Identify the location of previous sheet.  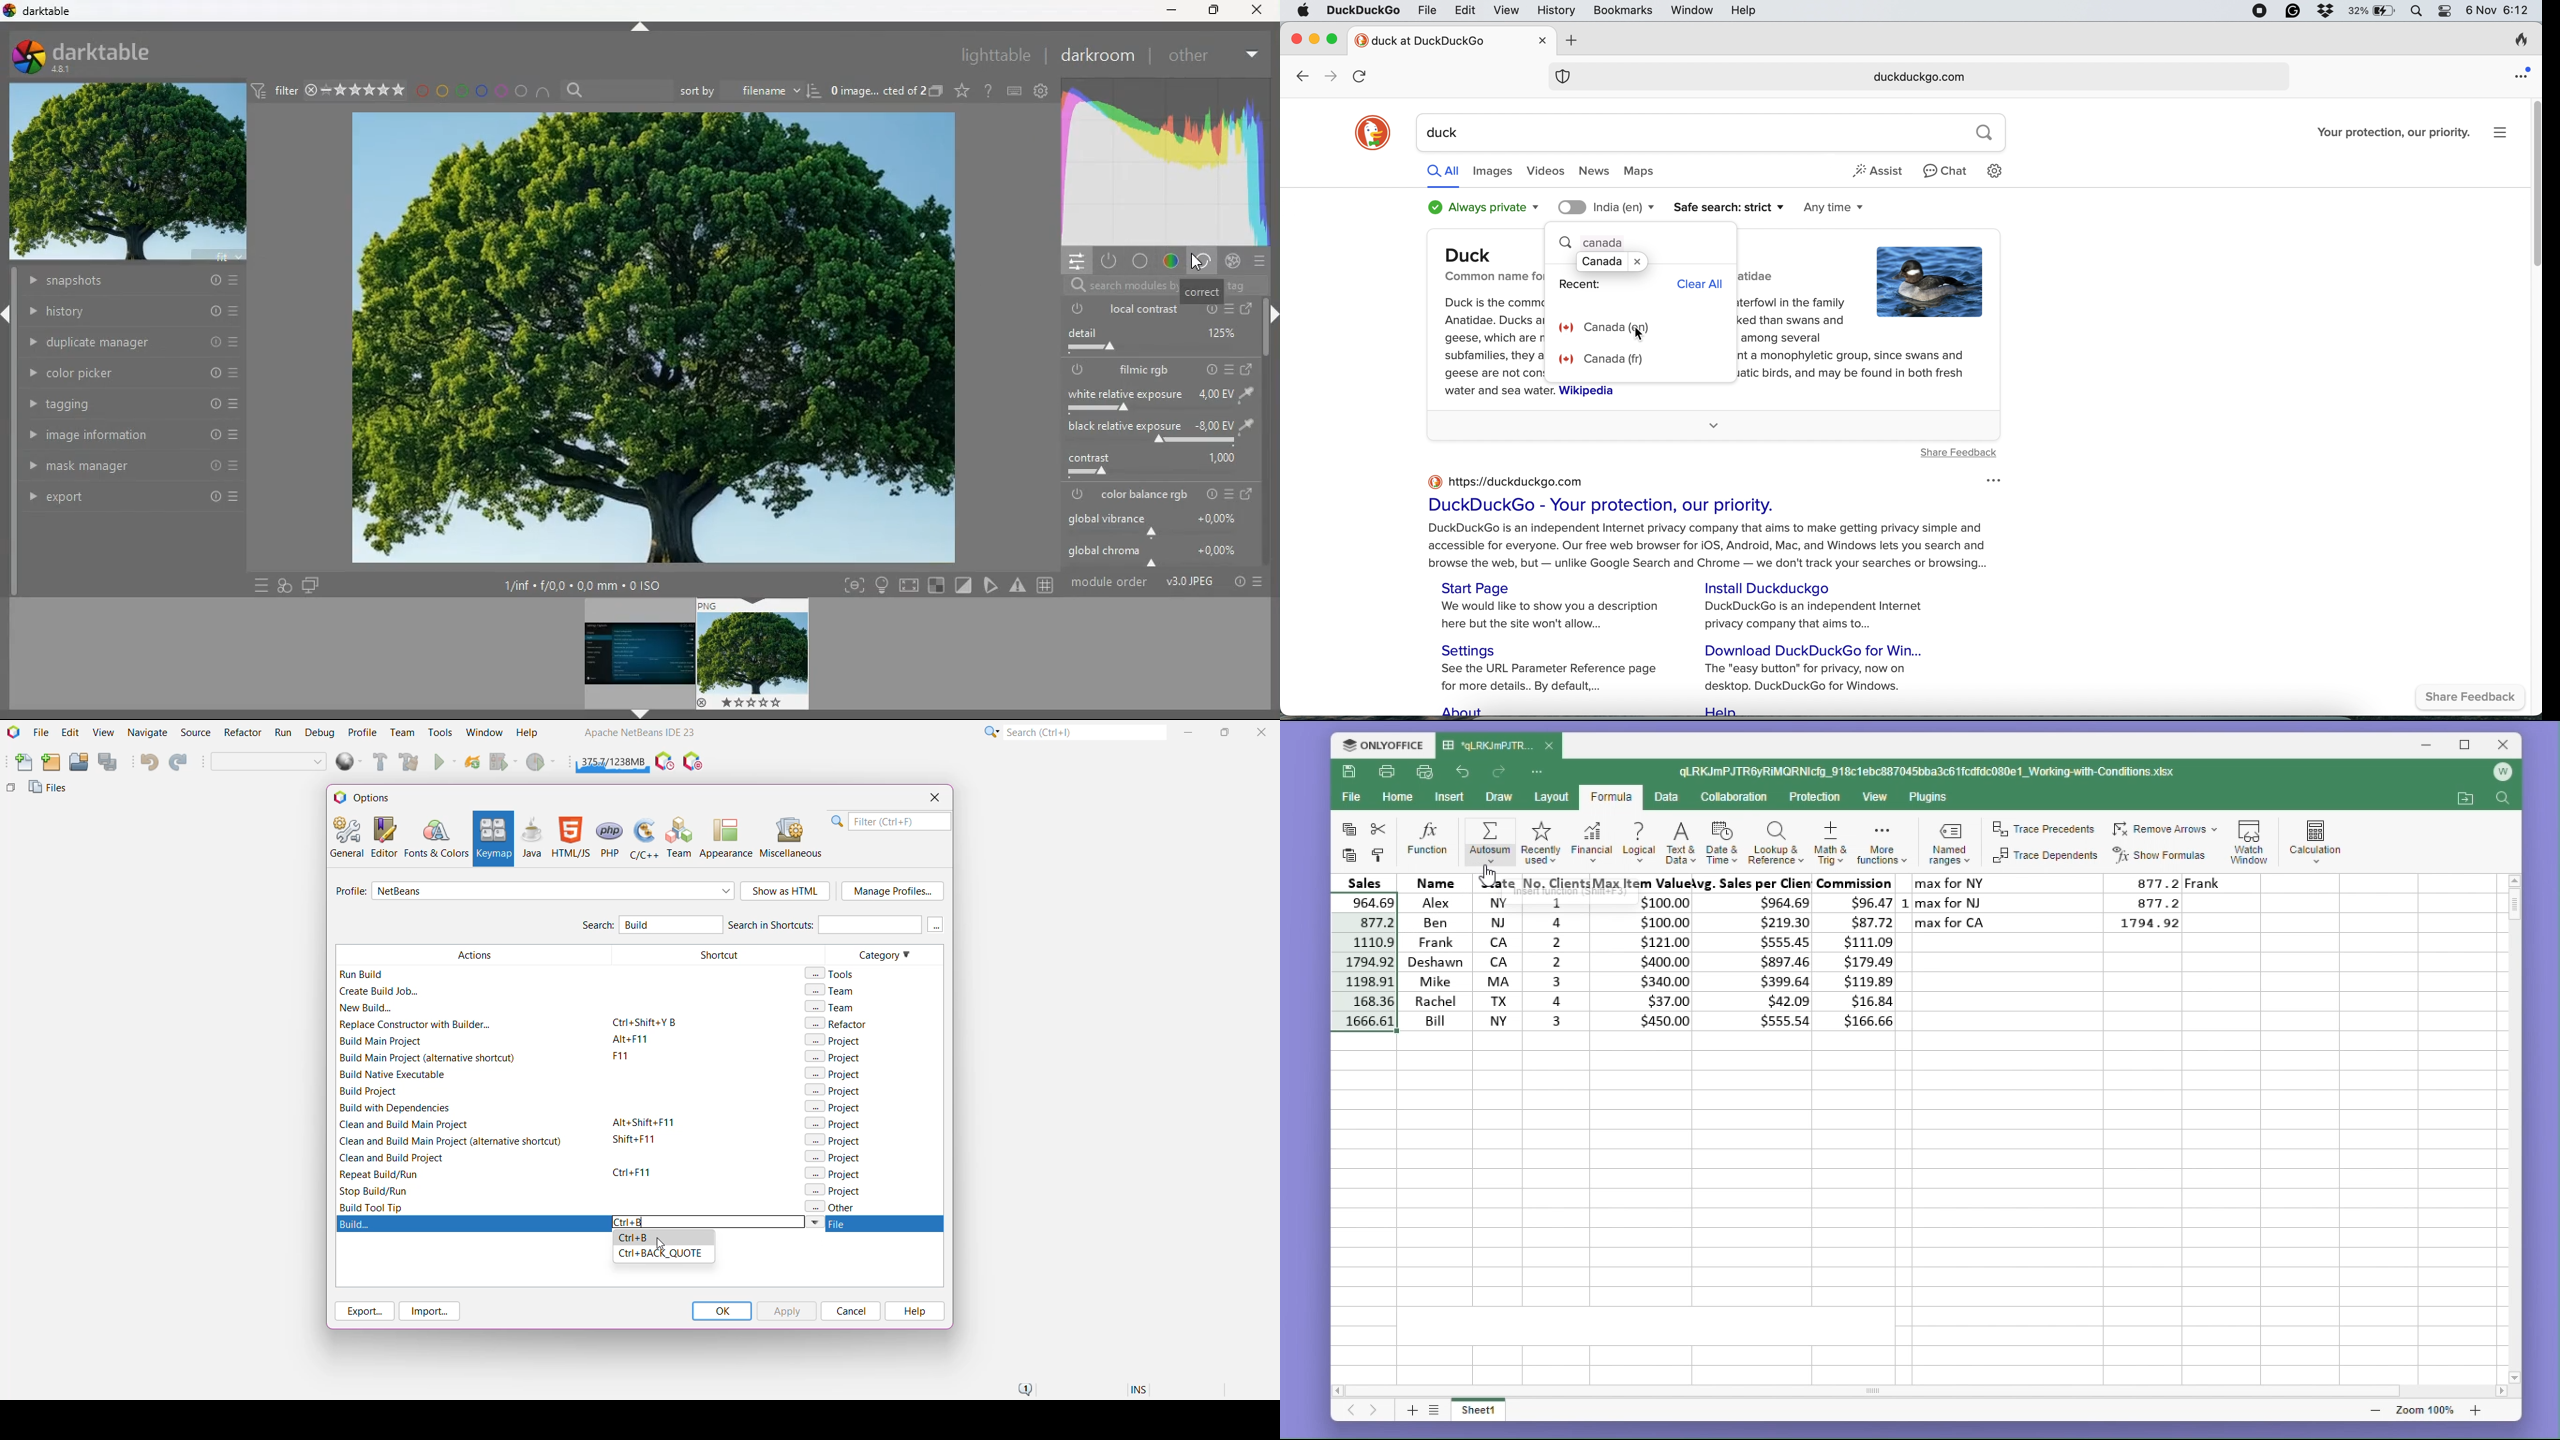
(1350, 1413).